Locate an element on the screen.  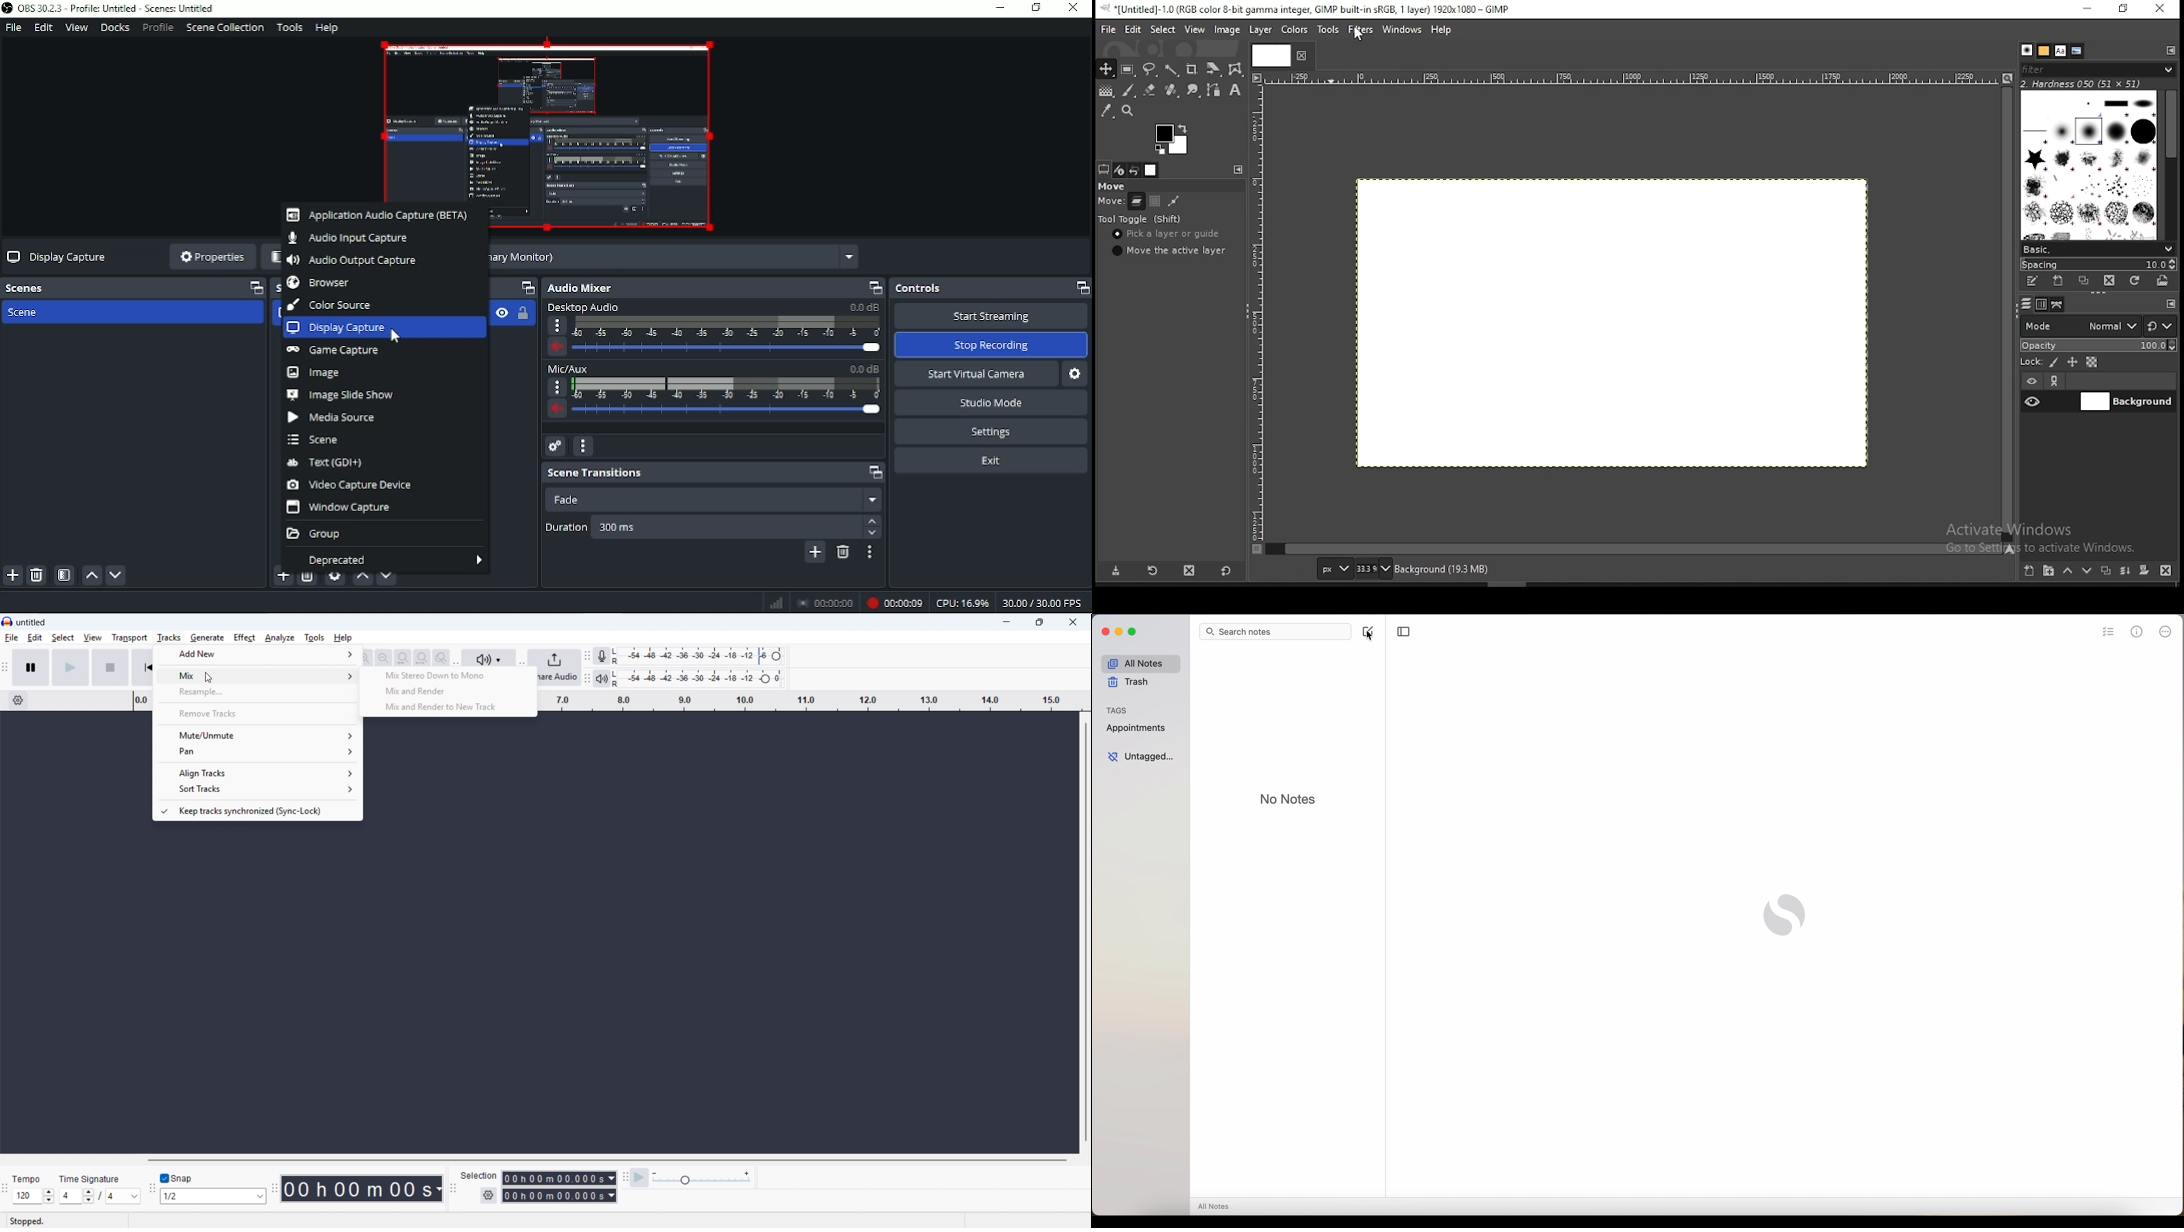
Transport  is located at coordinates (130, 637).